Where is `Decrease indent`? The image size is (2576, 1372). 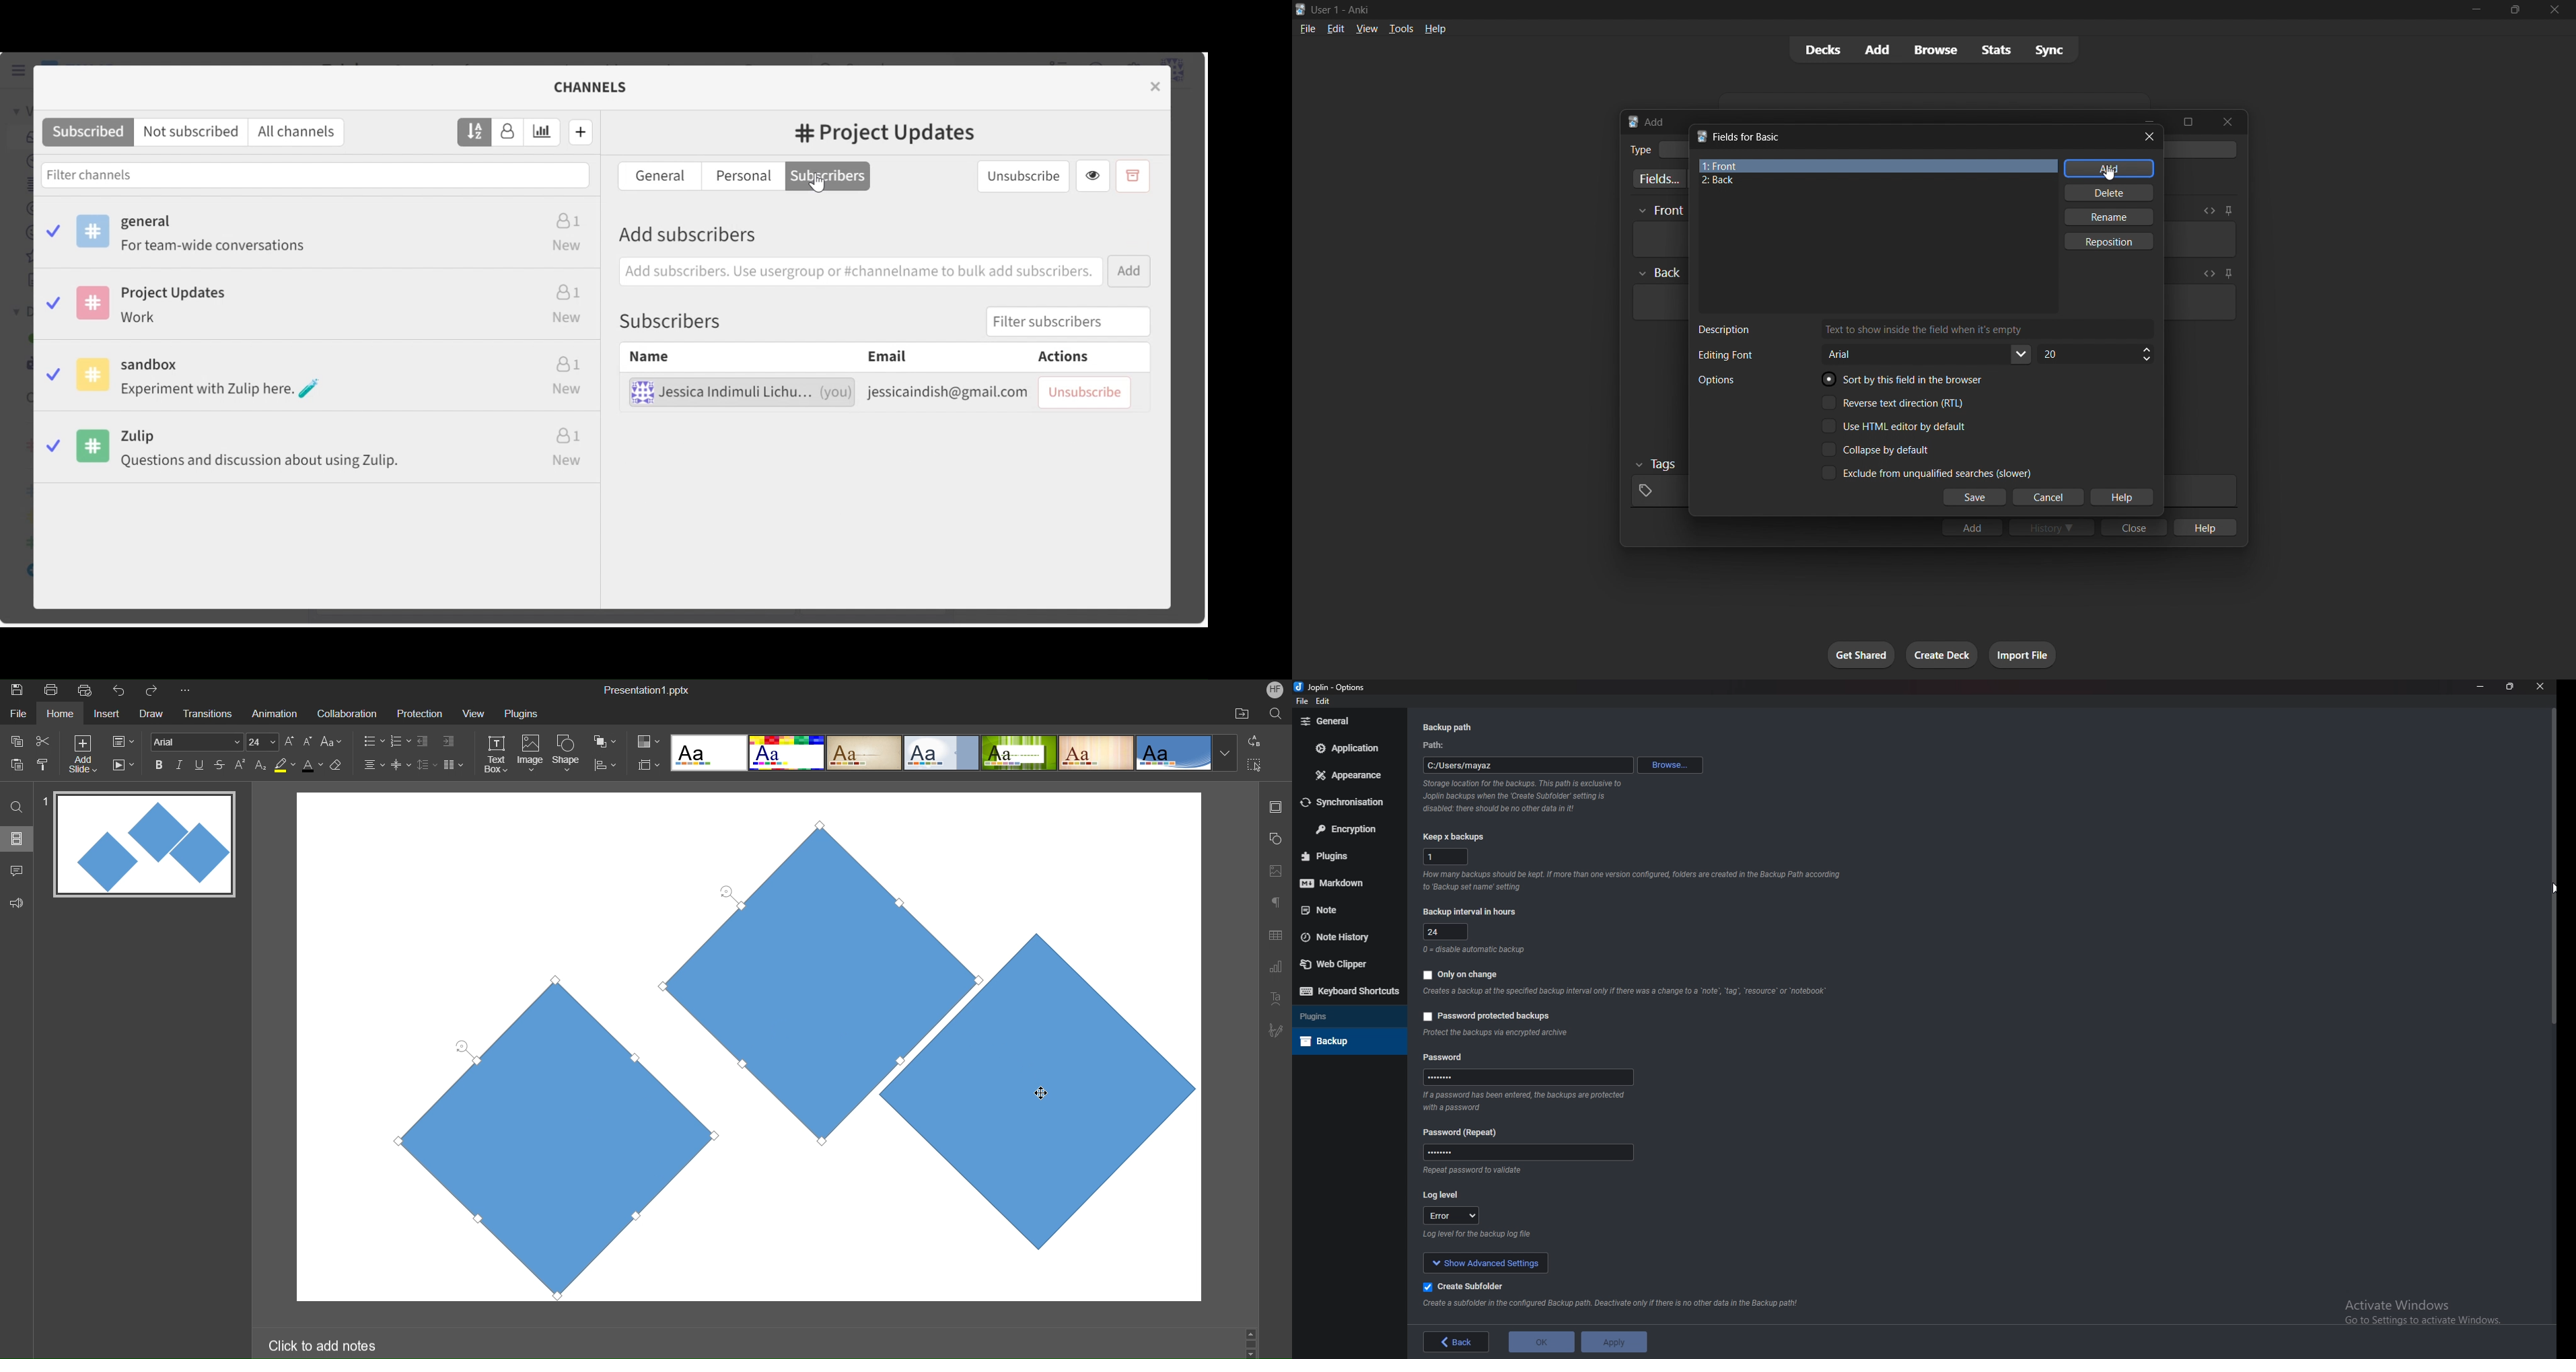
Decrease indent is located at coordinates (425, 743).